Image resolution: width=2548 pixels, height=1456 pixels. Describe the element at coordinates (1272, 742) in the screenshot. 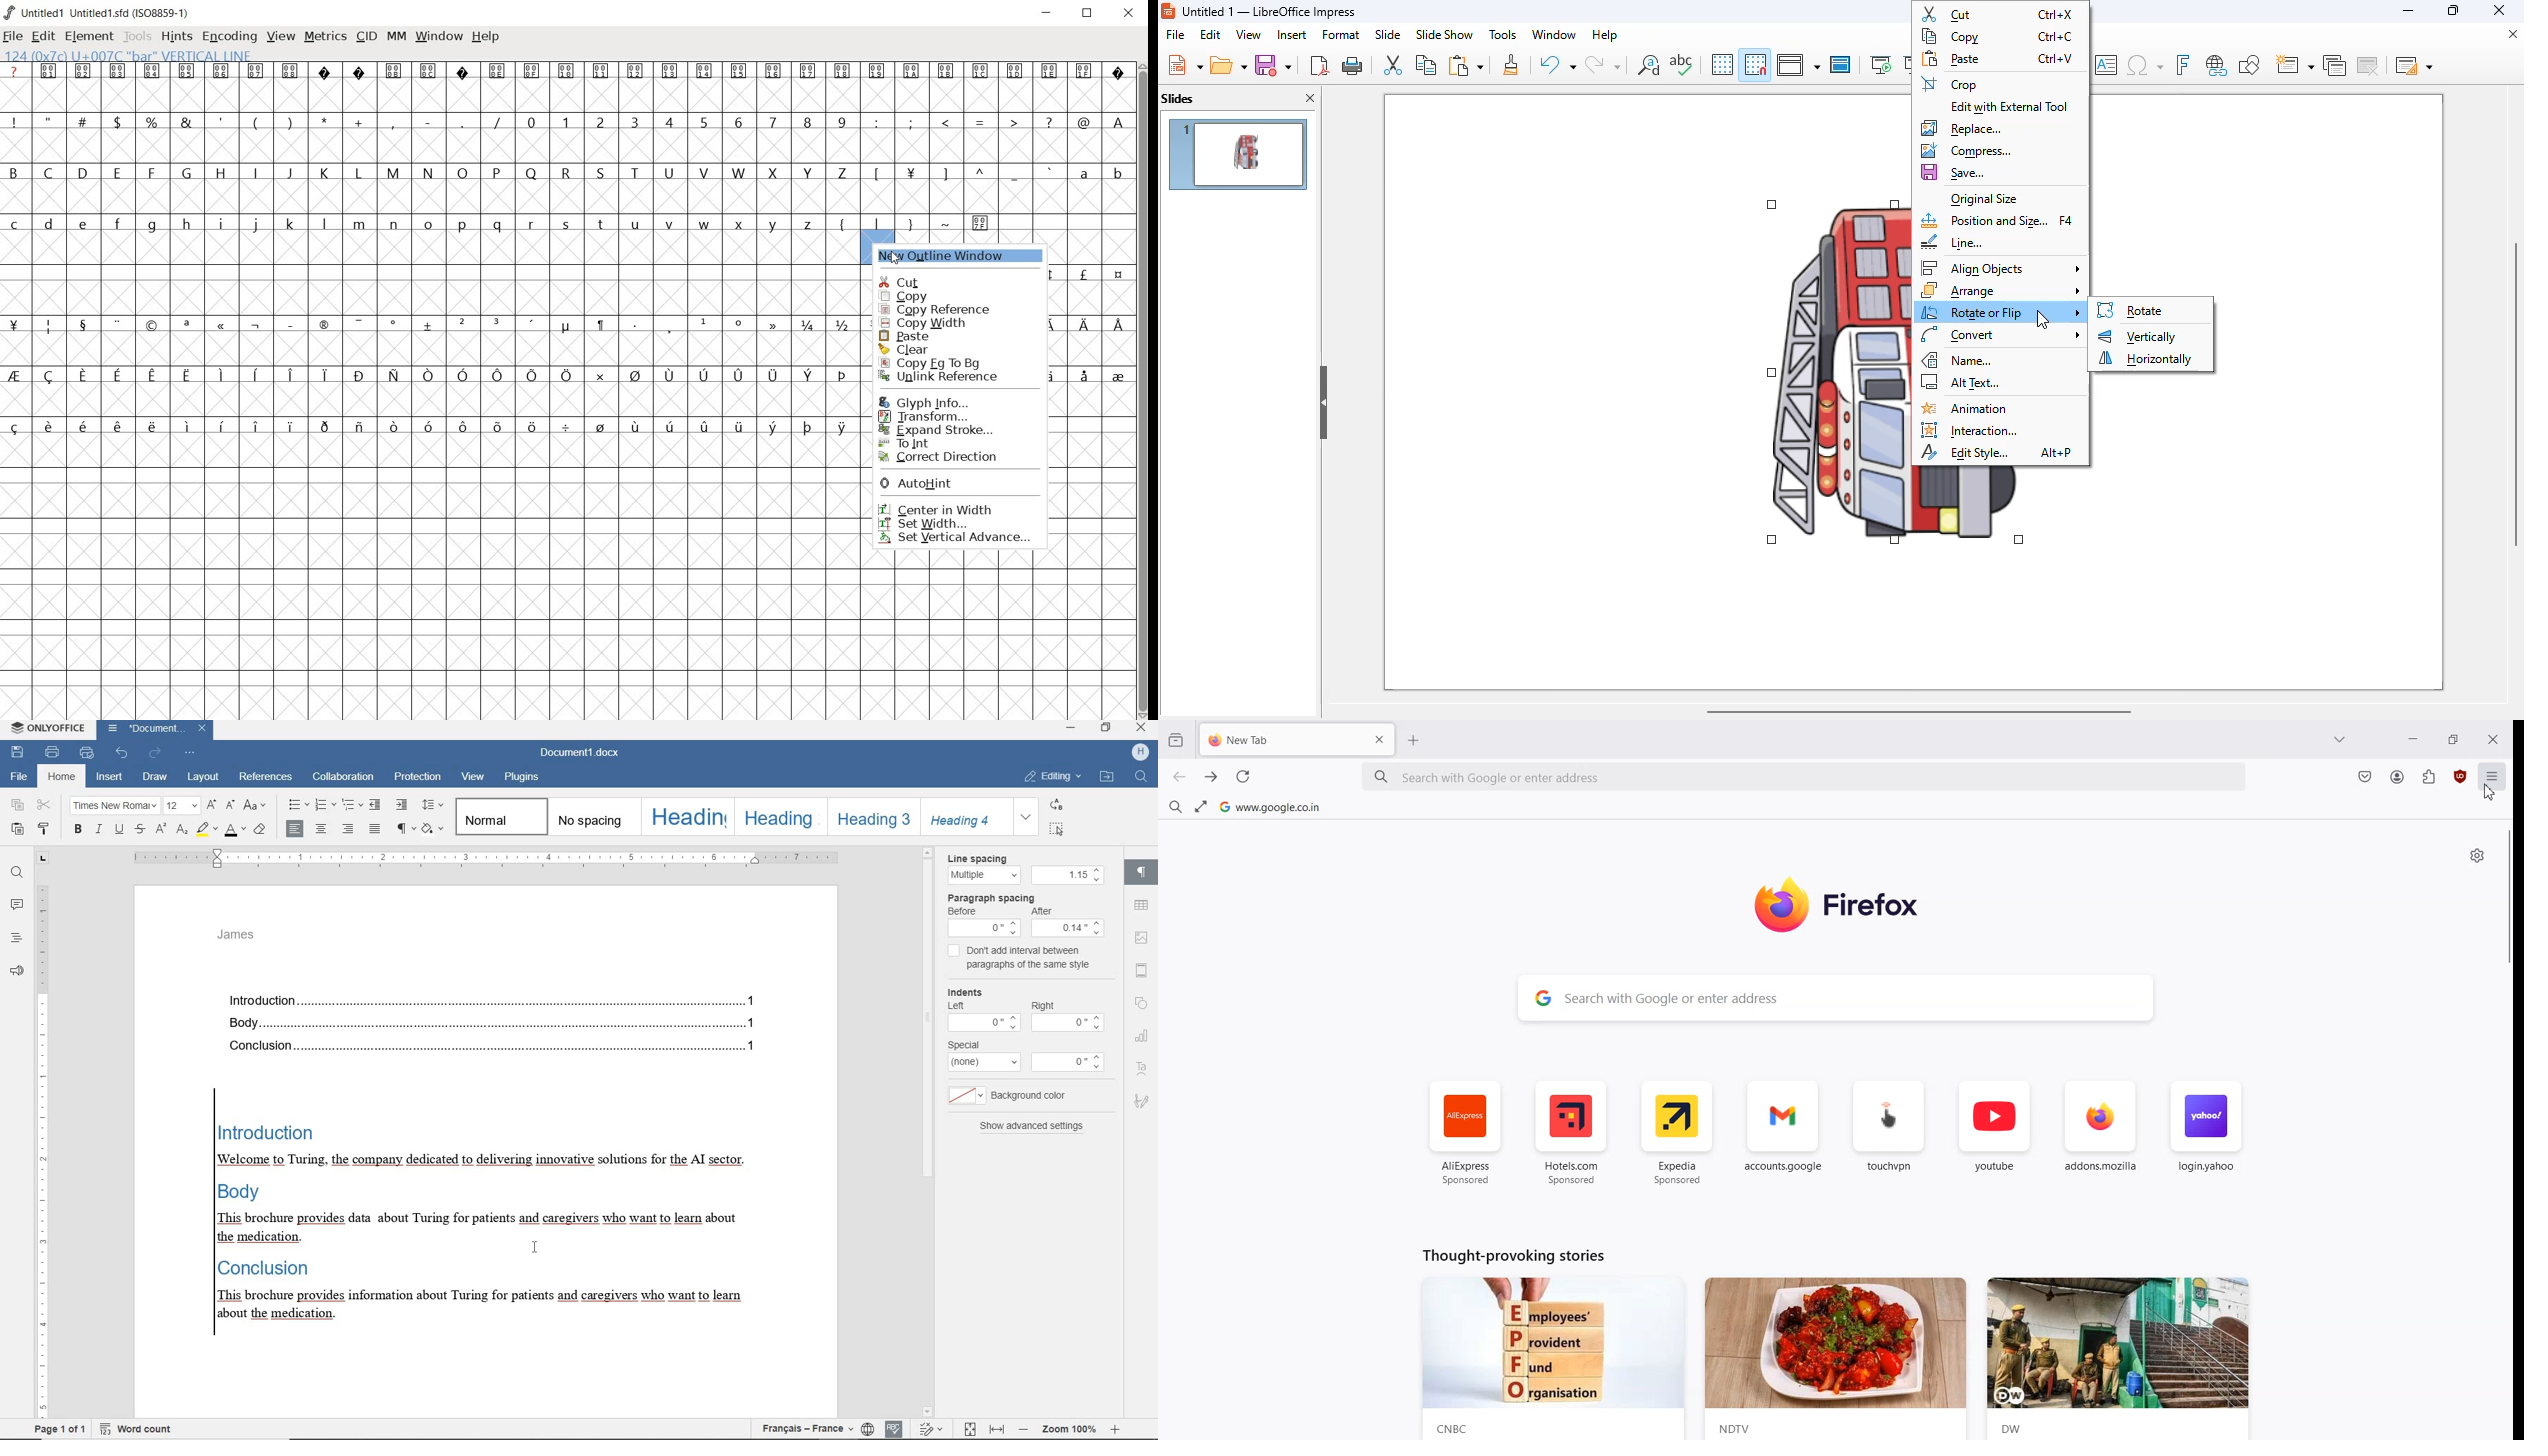

I see `New Tab` at that location.